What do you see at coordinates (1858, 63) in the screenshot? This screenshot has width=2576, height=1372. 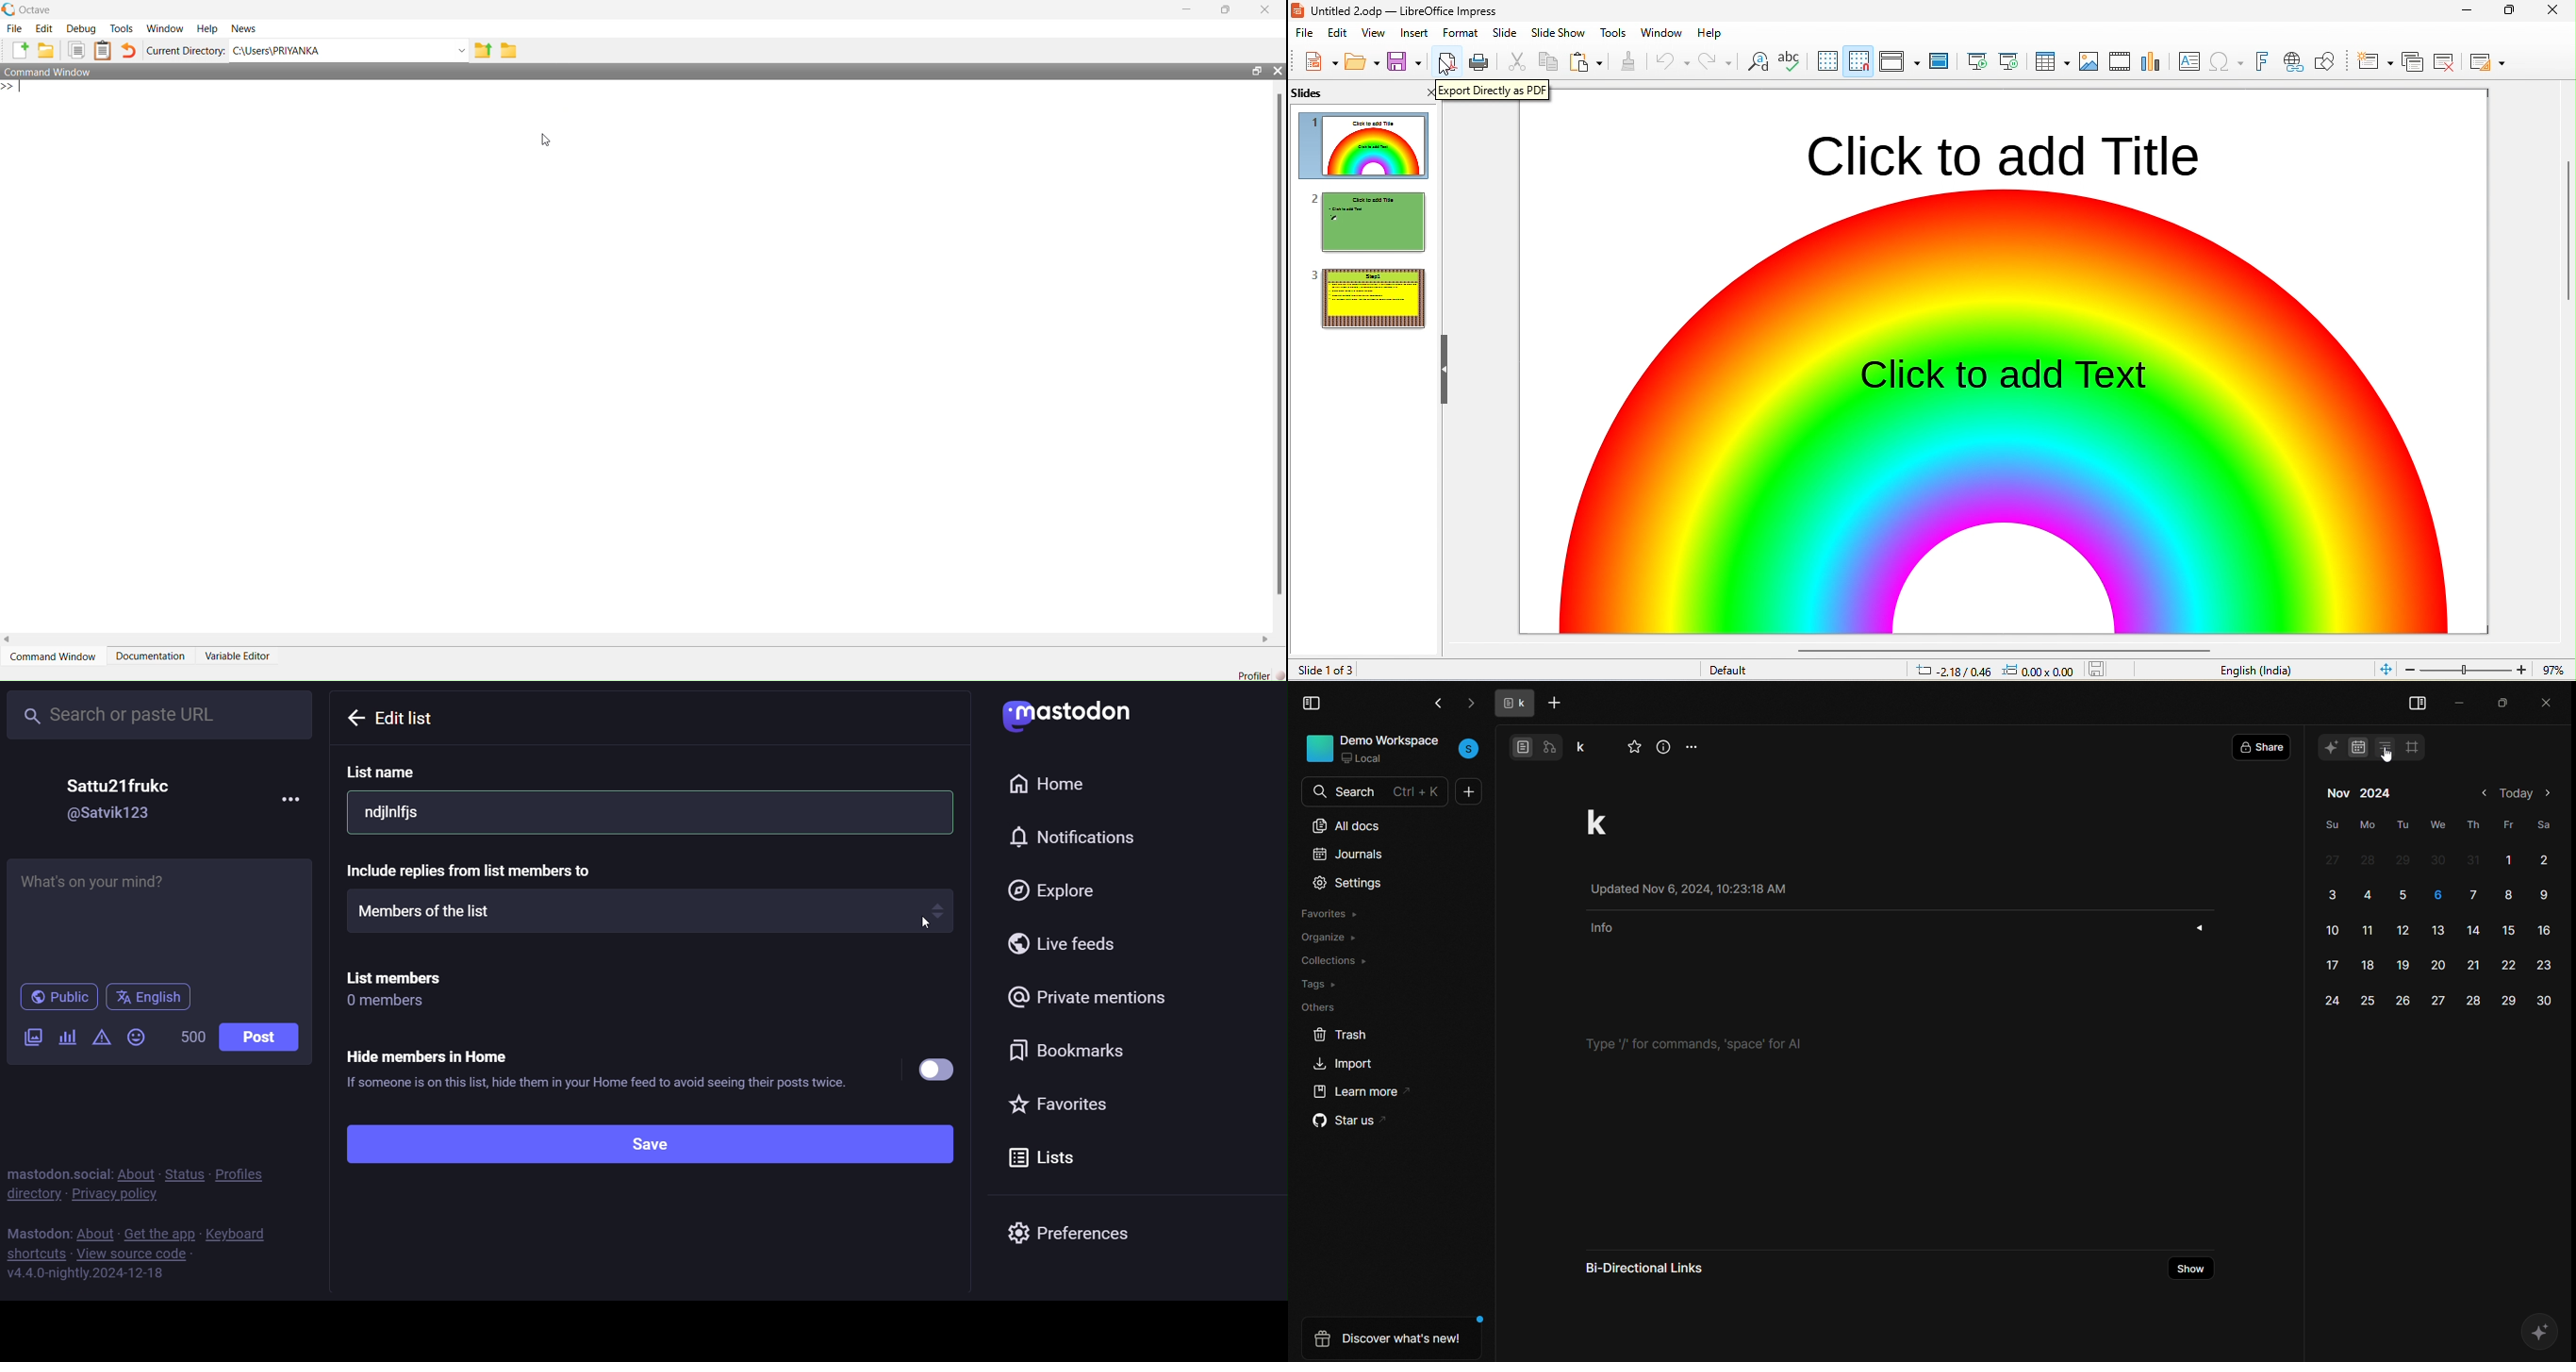 I see `snap to grid` at bounding box center [1858, 63].